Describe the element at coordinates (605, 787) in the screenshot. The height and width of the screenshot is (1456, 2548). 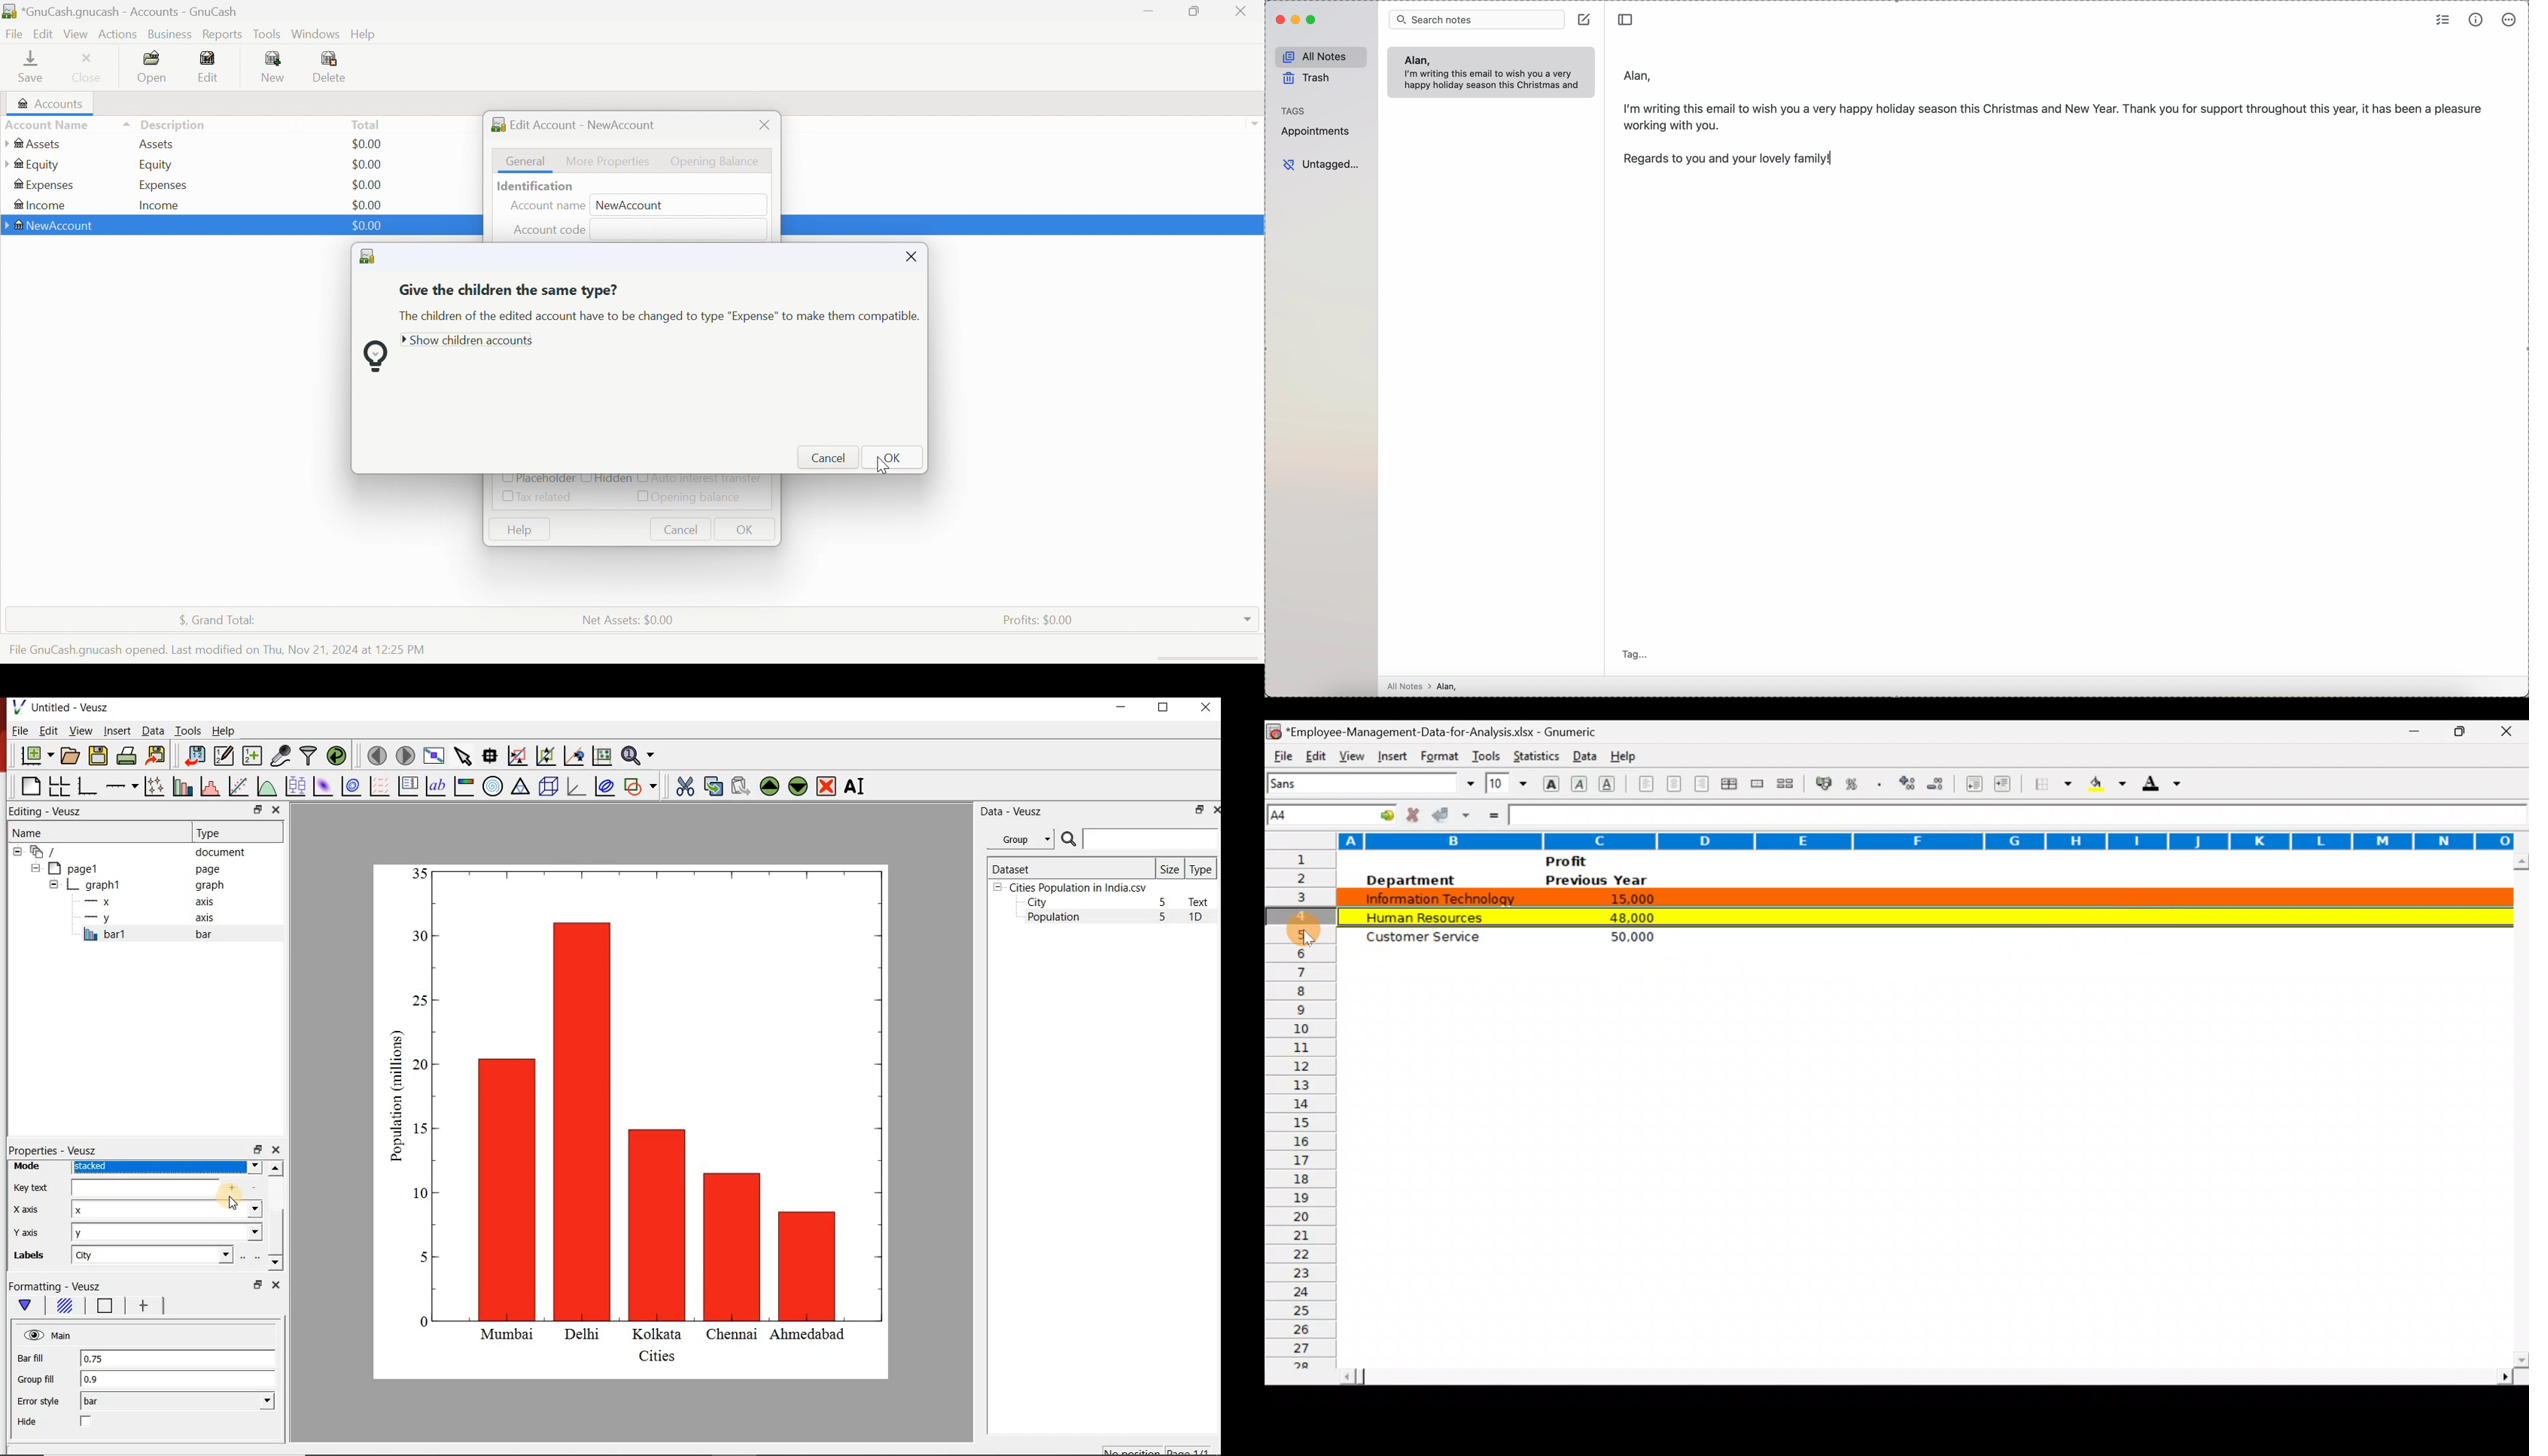
I see `plot covariance ellipses` at that location.